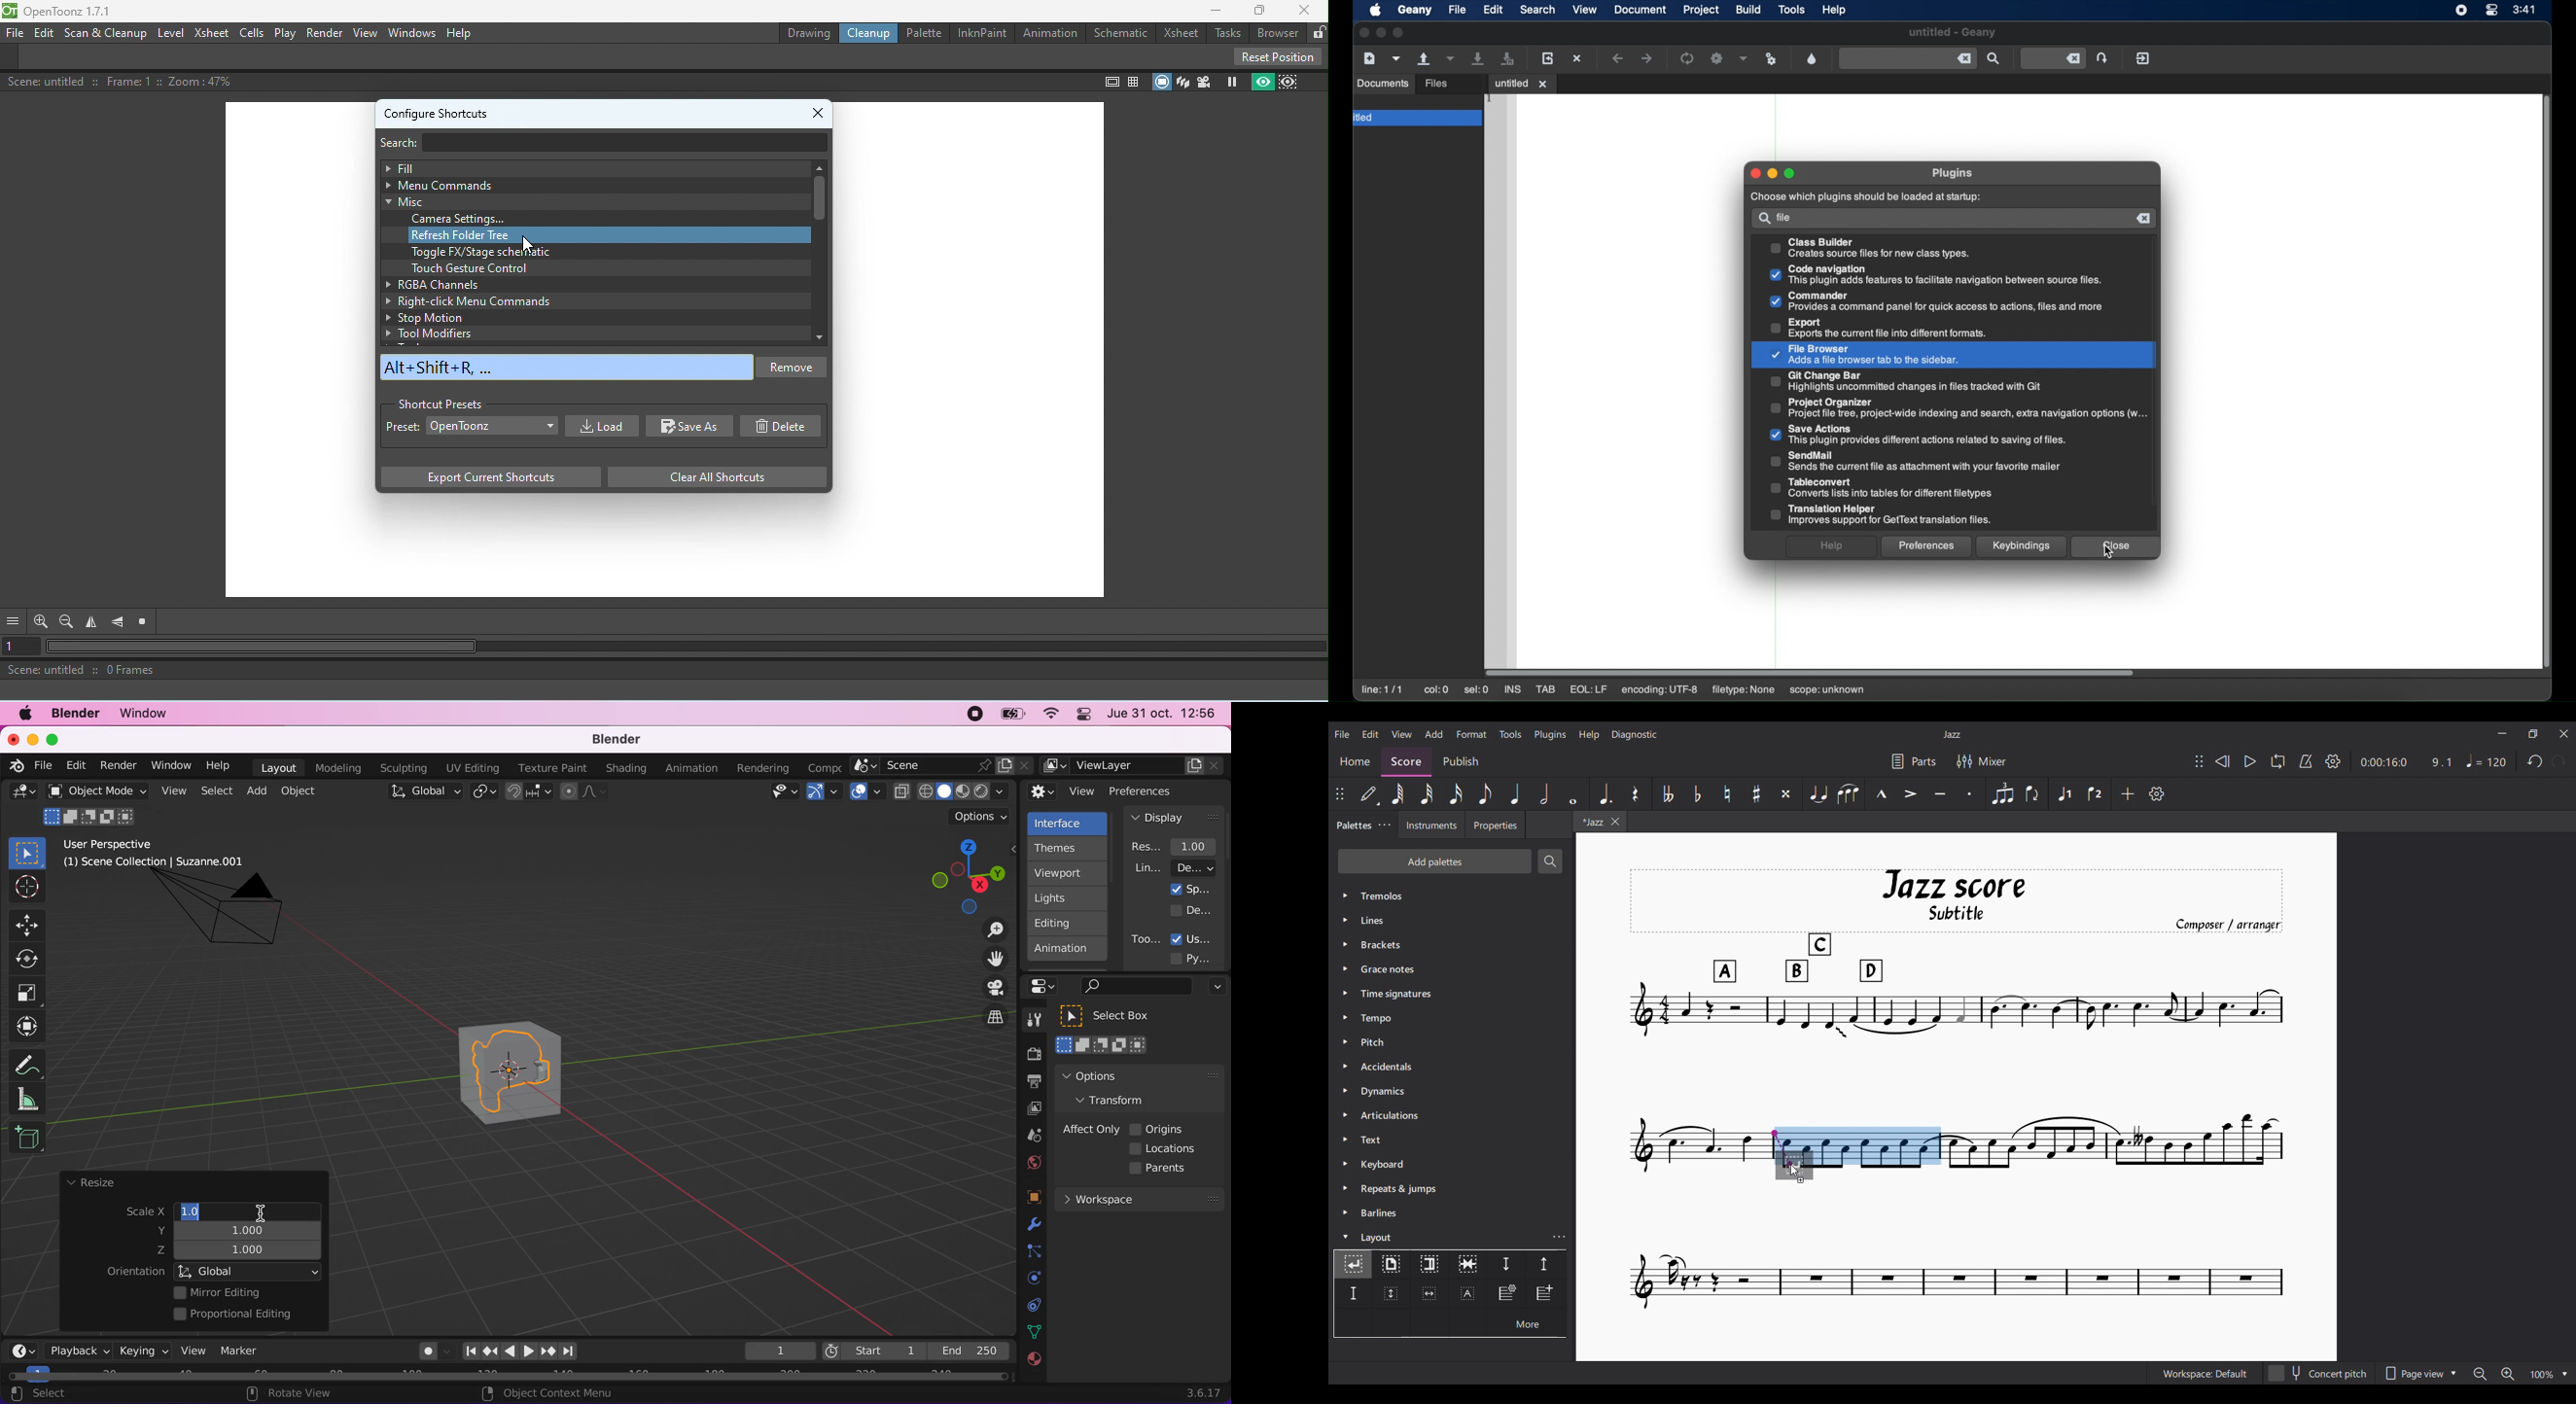  I want to click on Fill, so click(589, 167).